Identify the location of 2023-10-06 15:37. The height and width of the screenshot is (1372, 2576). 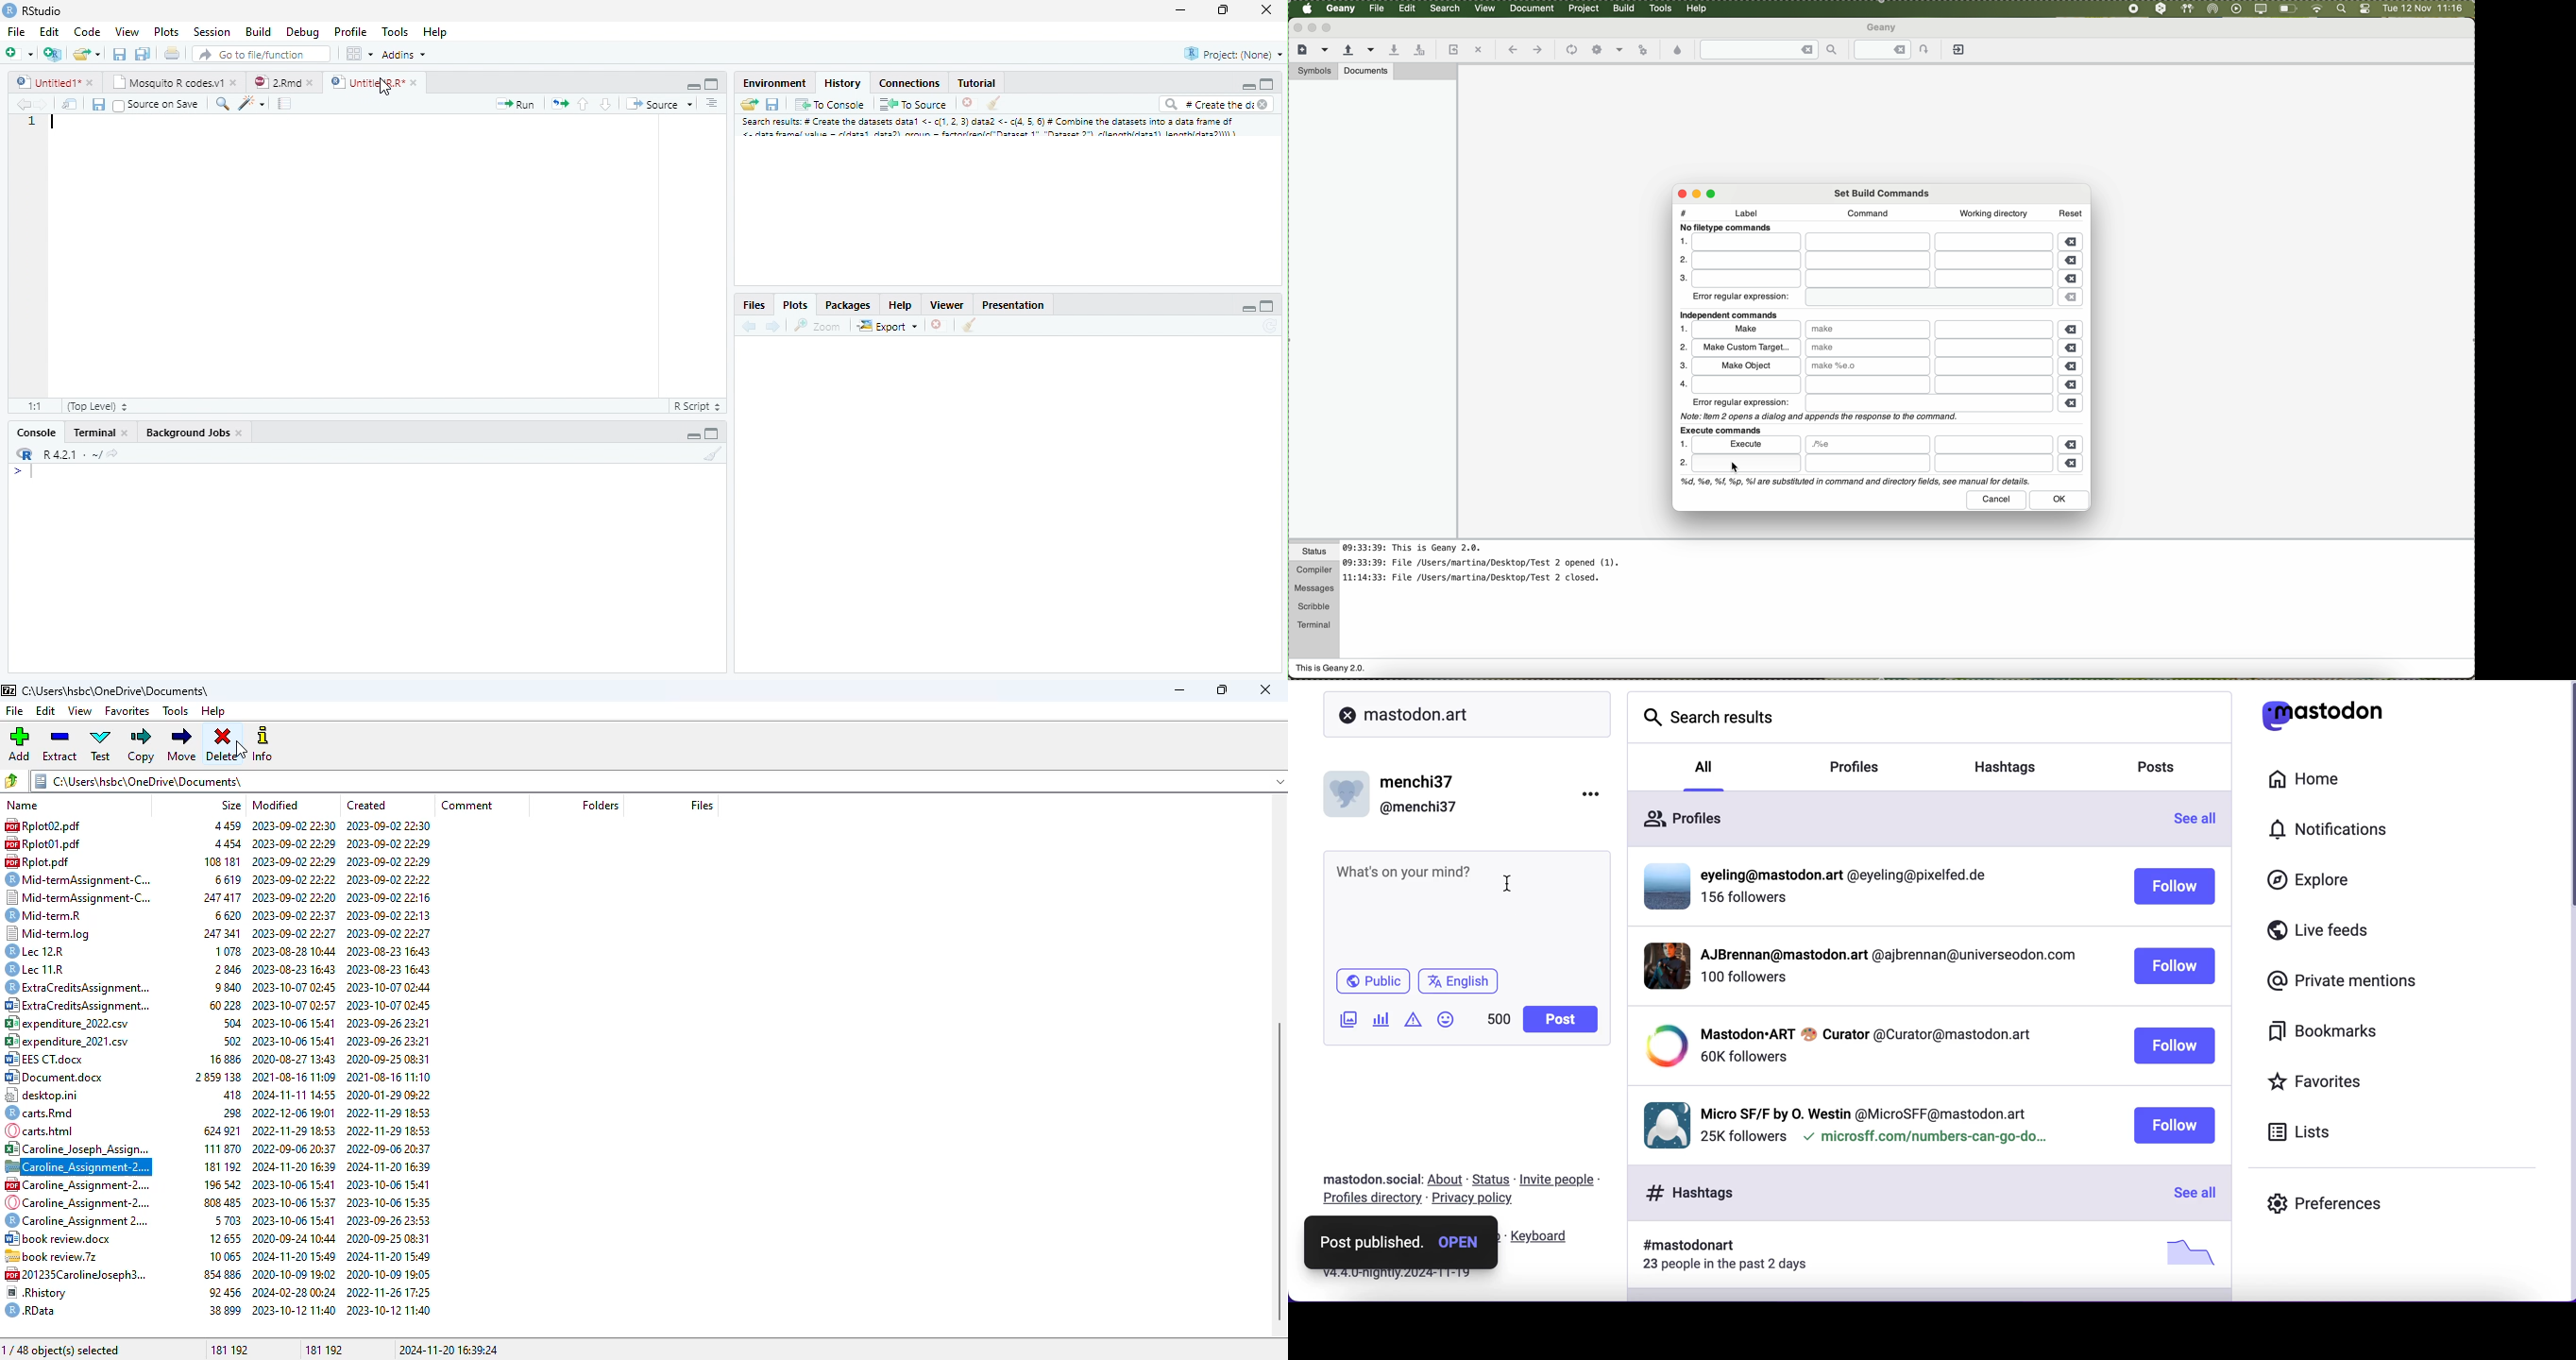
(295, 1202).